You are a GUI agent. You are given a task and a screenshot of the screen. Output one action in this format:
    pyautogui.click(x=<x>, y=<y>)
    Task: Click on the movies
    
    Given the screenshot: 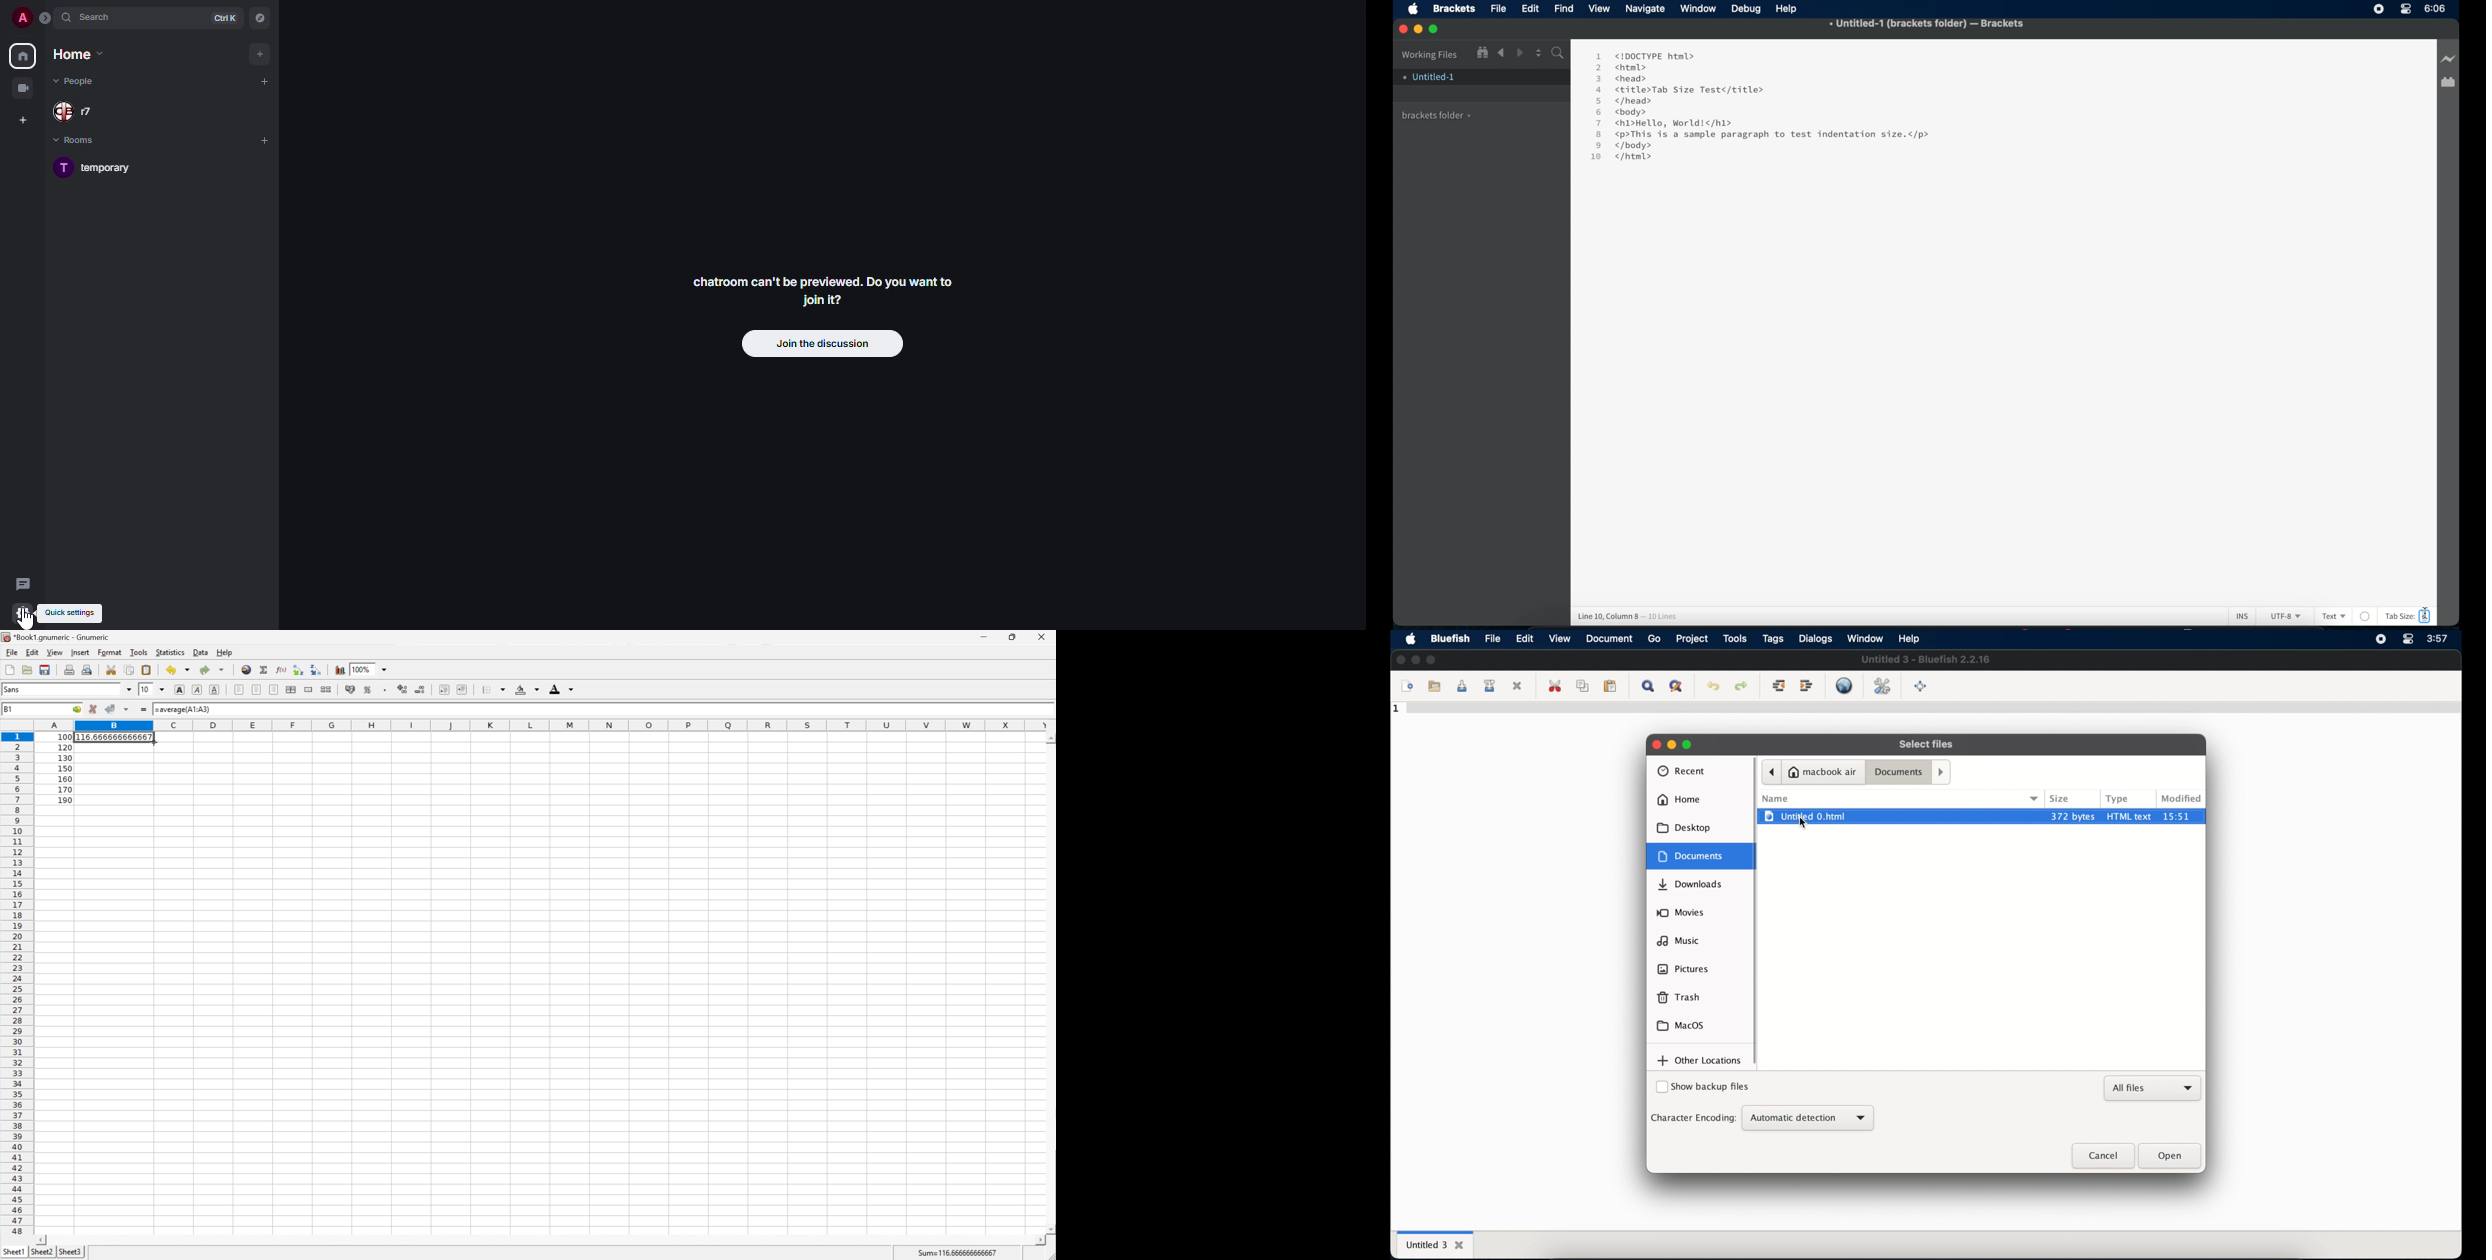 What is the action you would take?
    pyautogui.click(x=1680, y=912)
    